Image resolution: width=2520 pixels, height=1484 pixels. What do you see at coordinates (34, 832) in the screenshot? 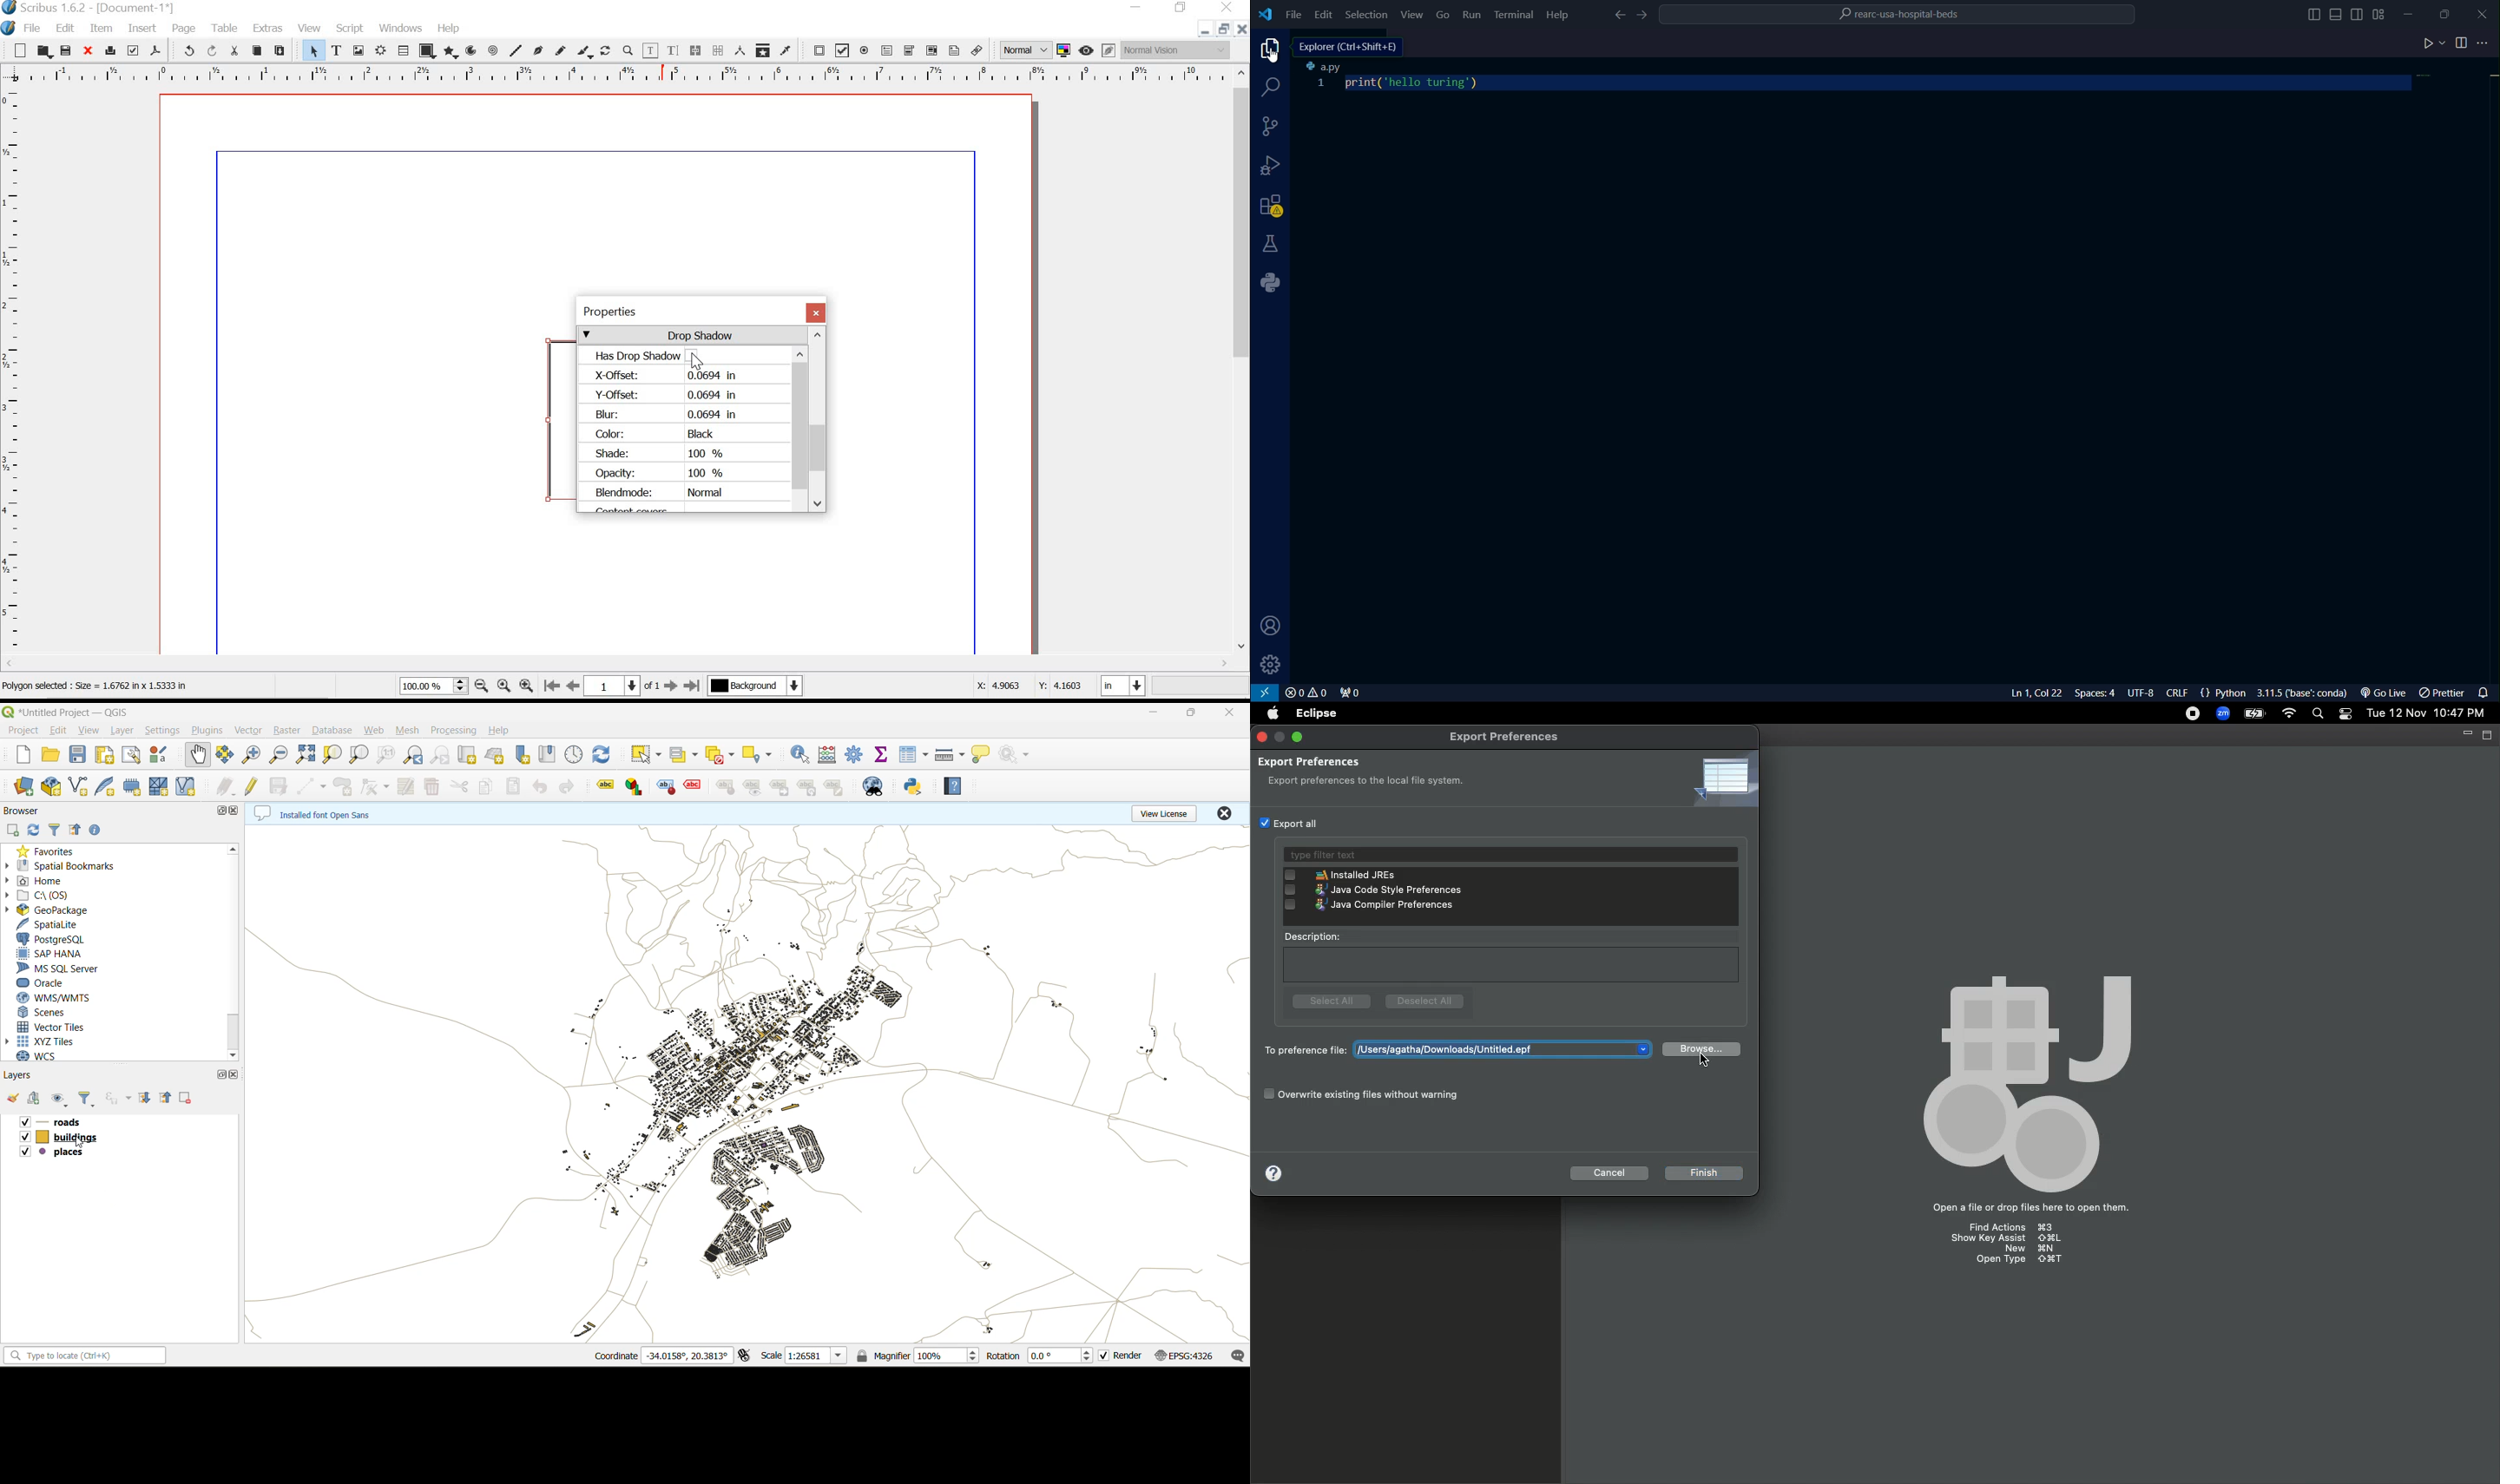
I see `refresh` at bounding box center [34, 832].